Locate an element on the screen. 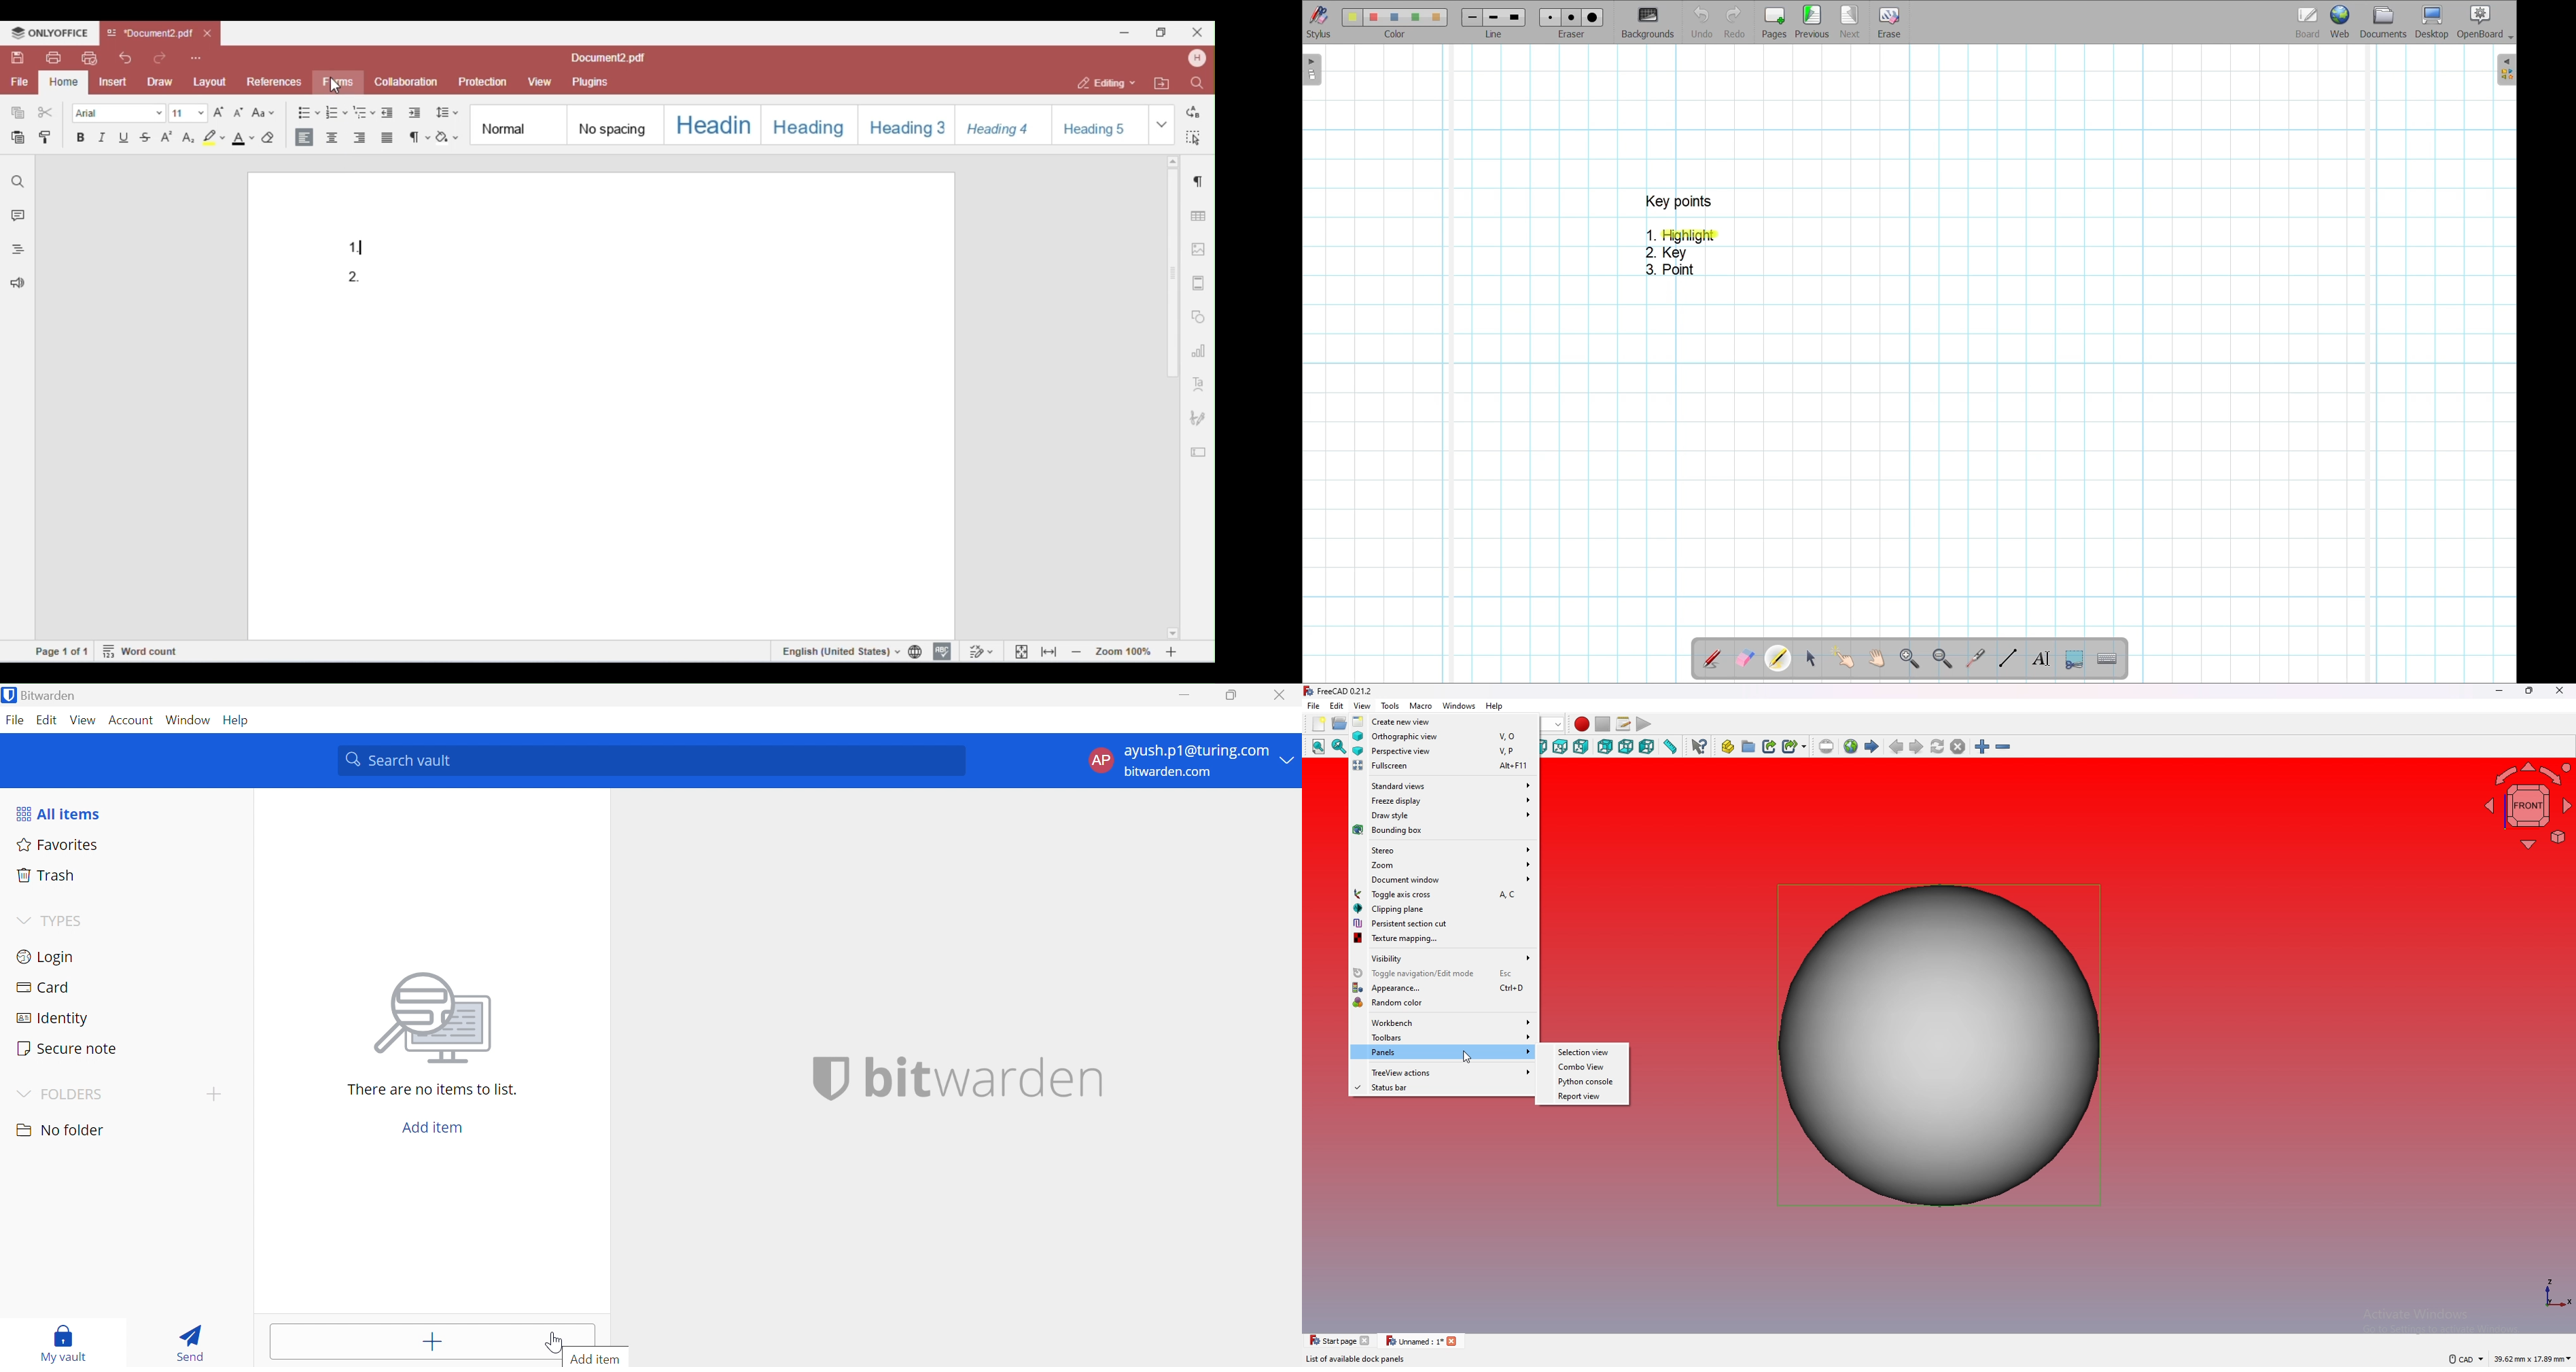 The width and height of the screenshot is (2576, 1372). cursor is located at coordinates (1467, 1058).